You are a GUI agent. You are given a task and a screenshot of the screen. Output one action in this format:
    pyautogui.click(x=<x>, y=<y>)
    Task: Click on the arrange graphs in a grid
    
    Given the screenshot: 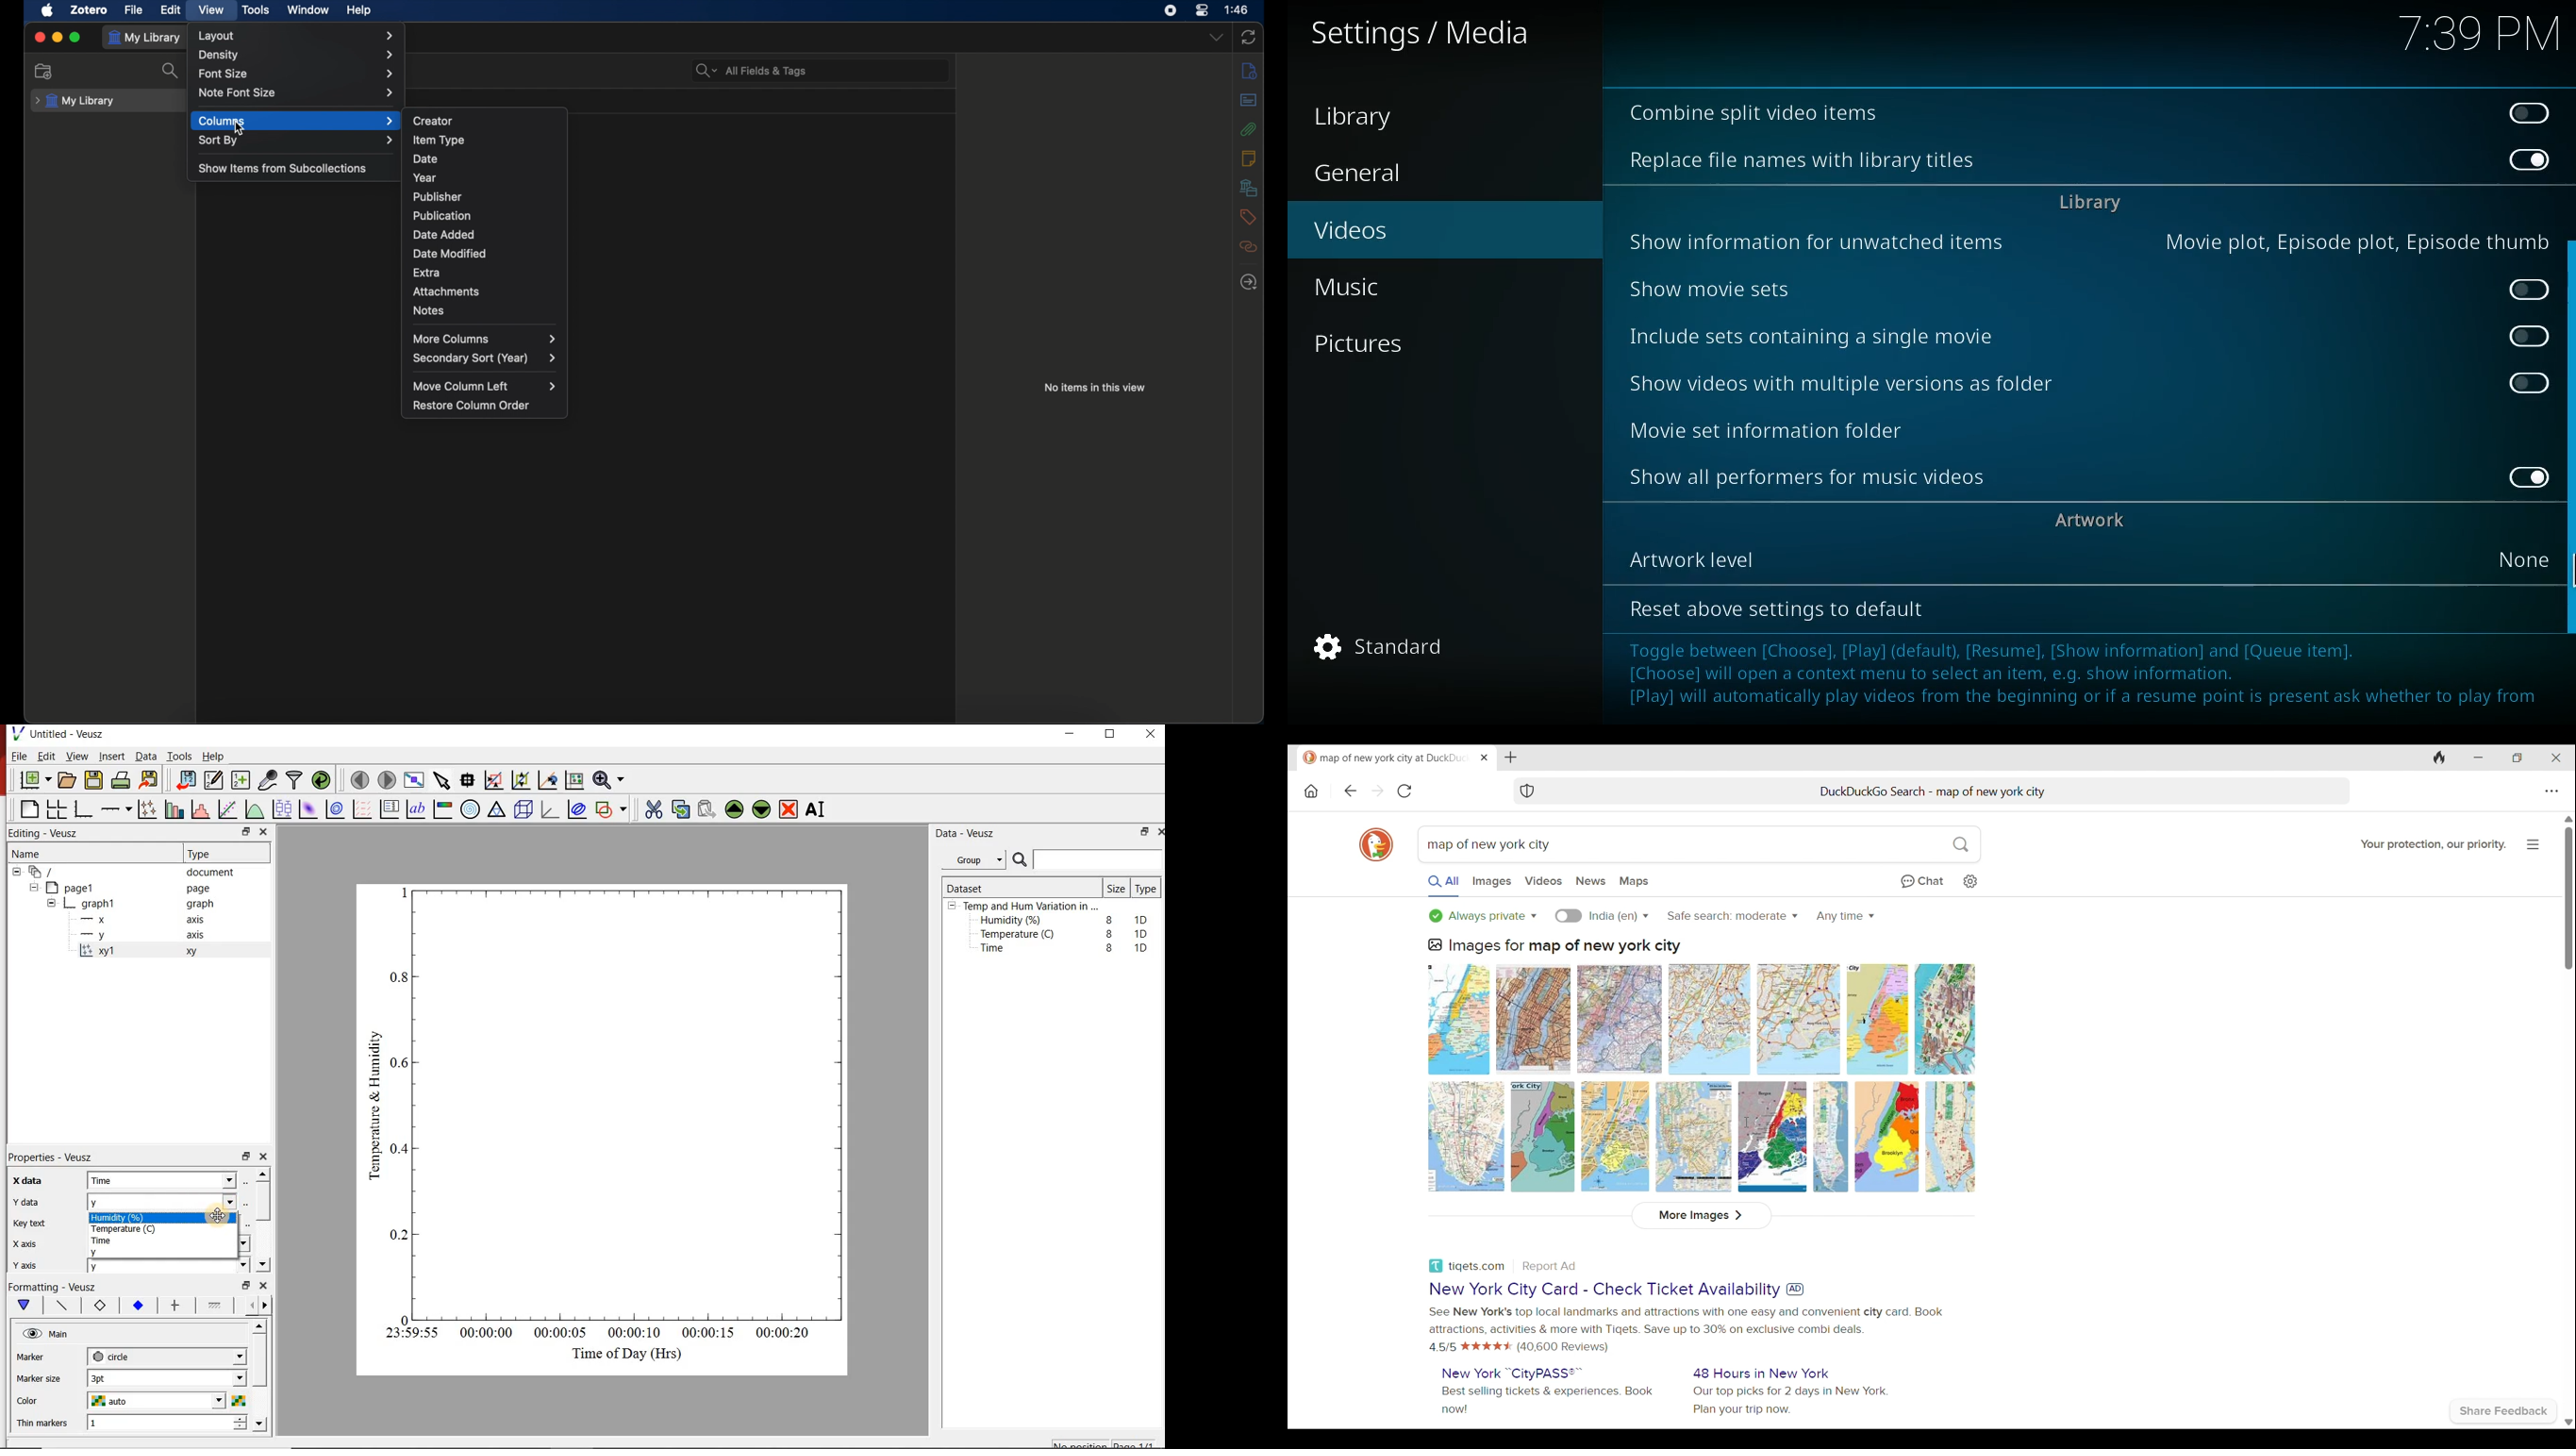 What is the action you would take?
    pyautogui.click(x=58, y=807)
    